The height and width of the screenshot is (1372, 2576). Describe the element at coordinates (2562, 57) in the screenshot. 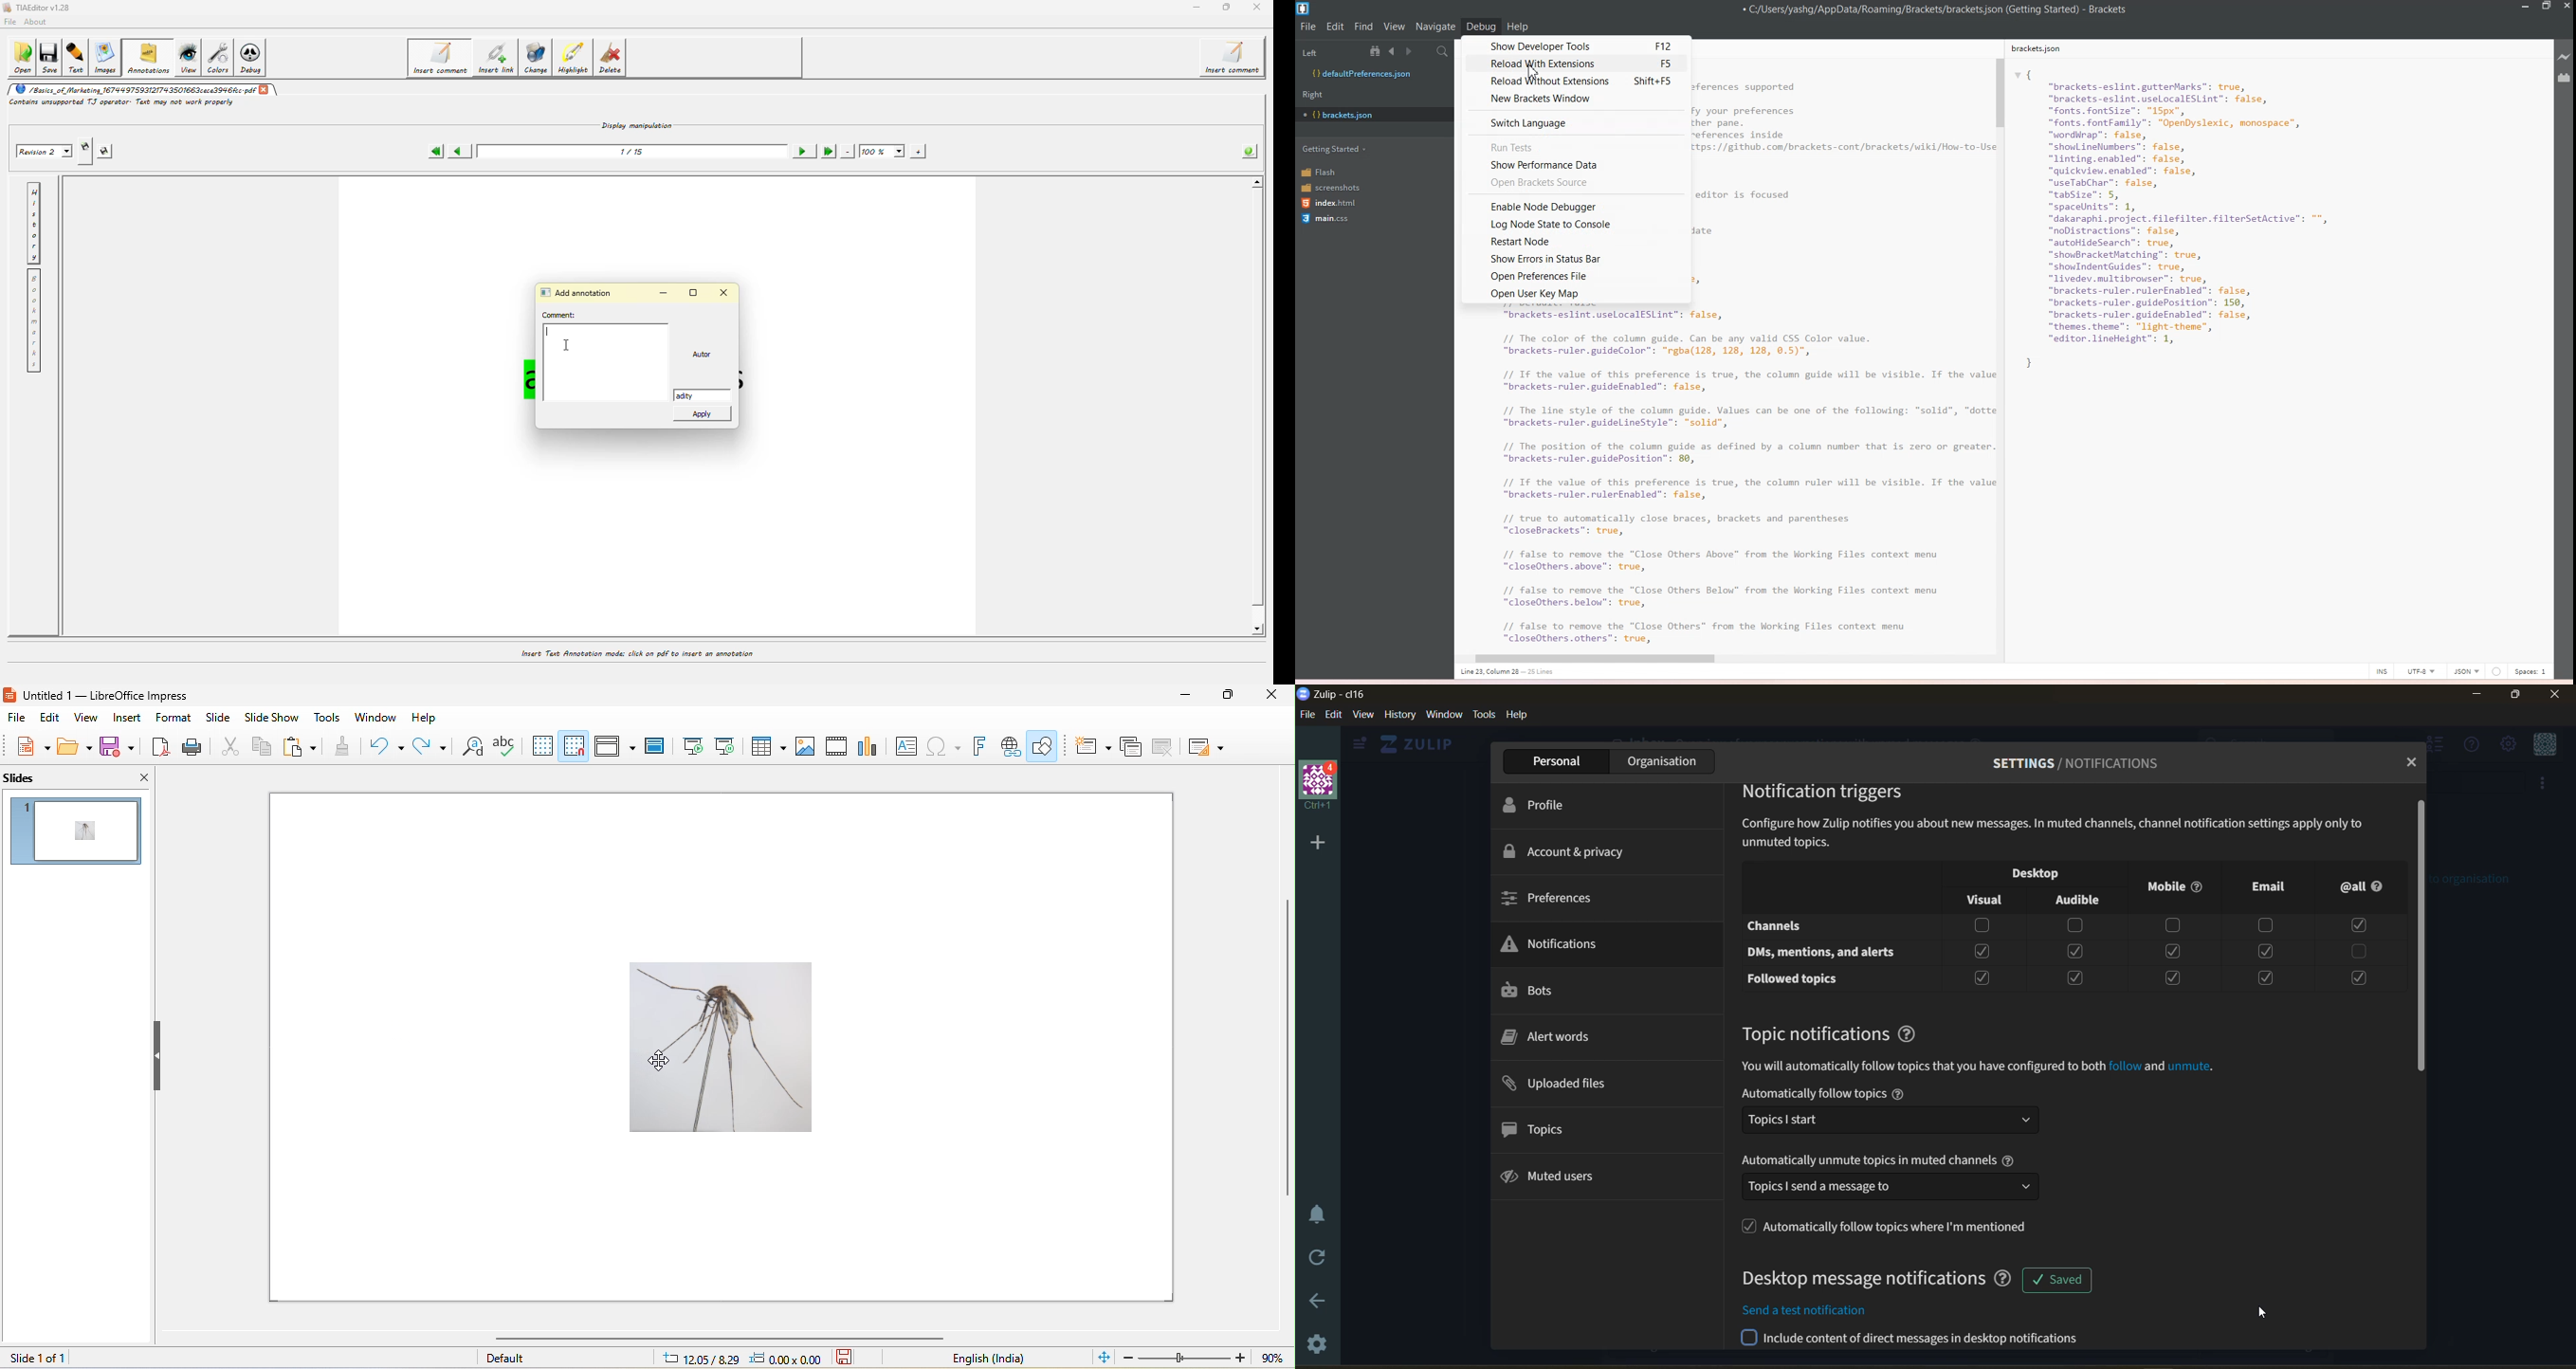

I see `Live Preview` at that location.